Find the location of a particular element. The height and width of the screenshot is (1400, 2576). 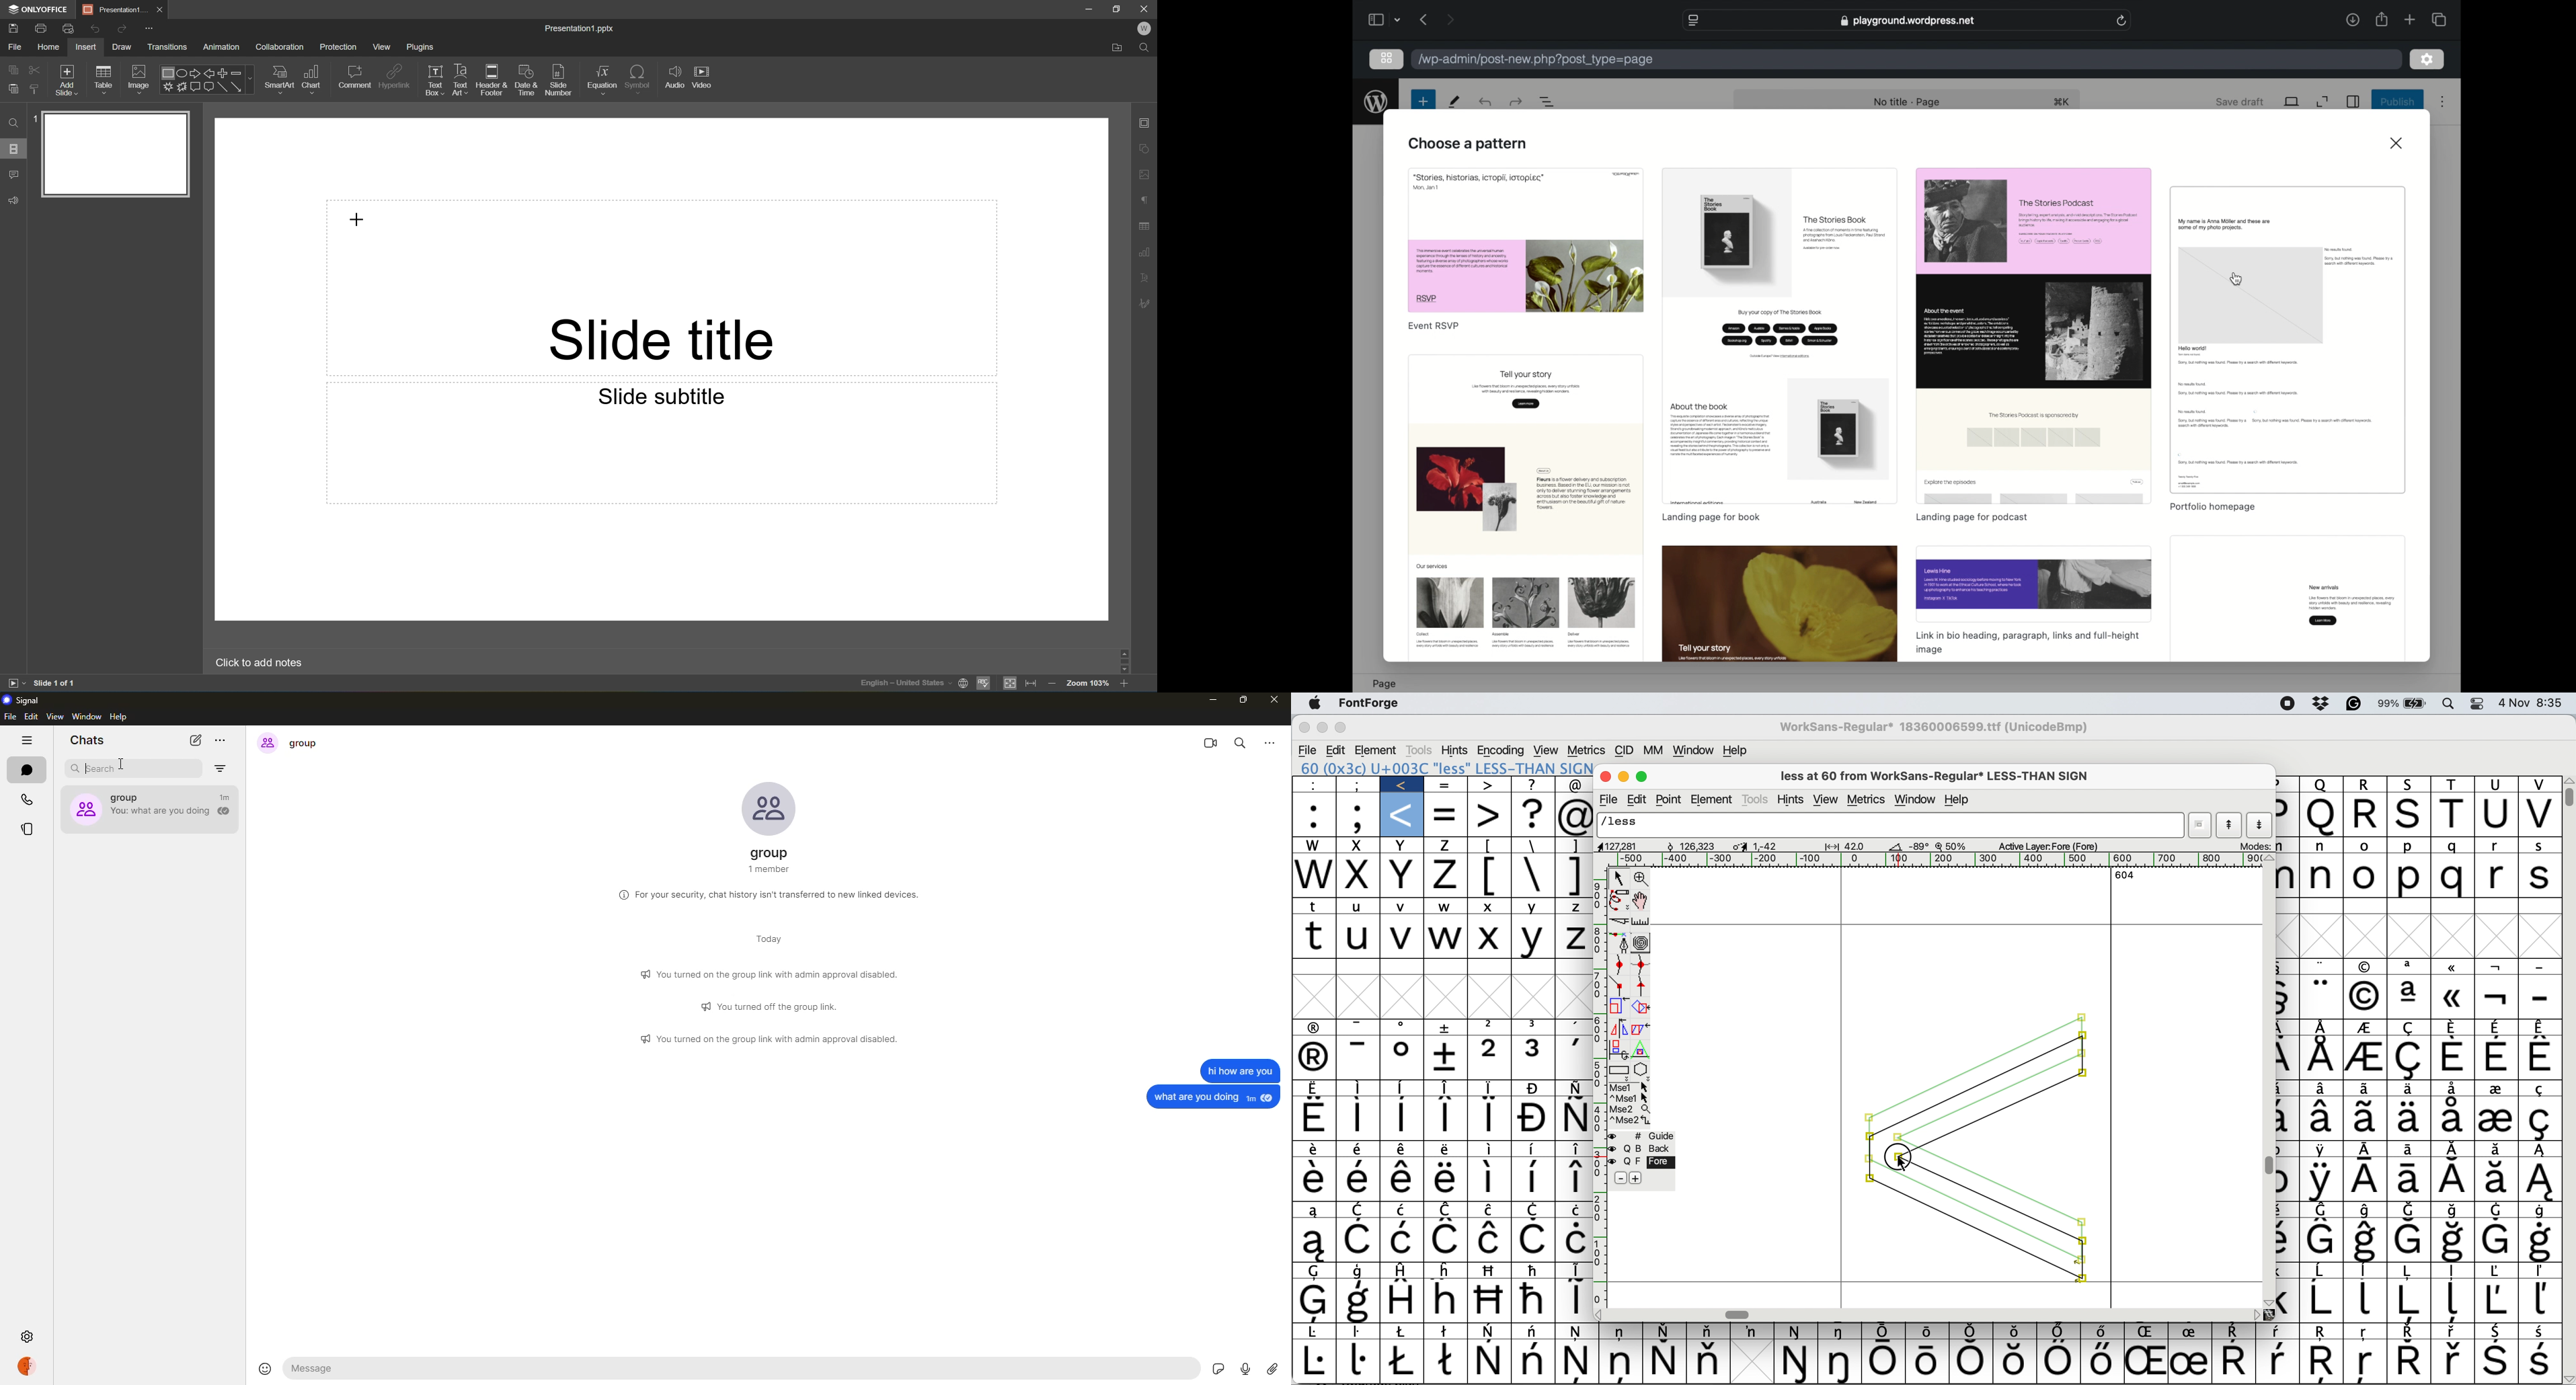

info is located at coordinates (771, 1039).